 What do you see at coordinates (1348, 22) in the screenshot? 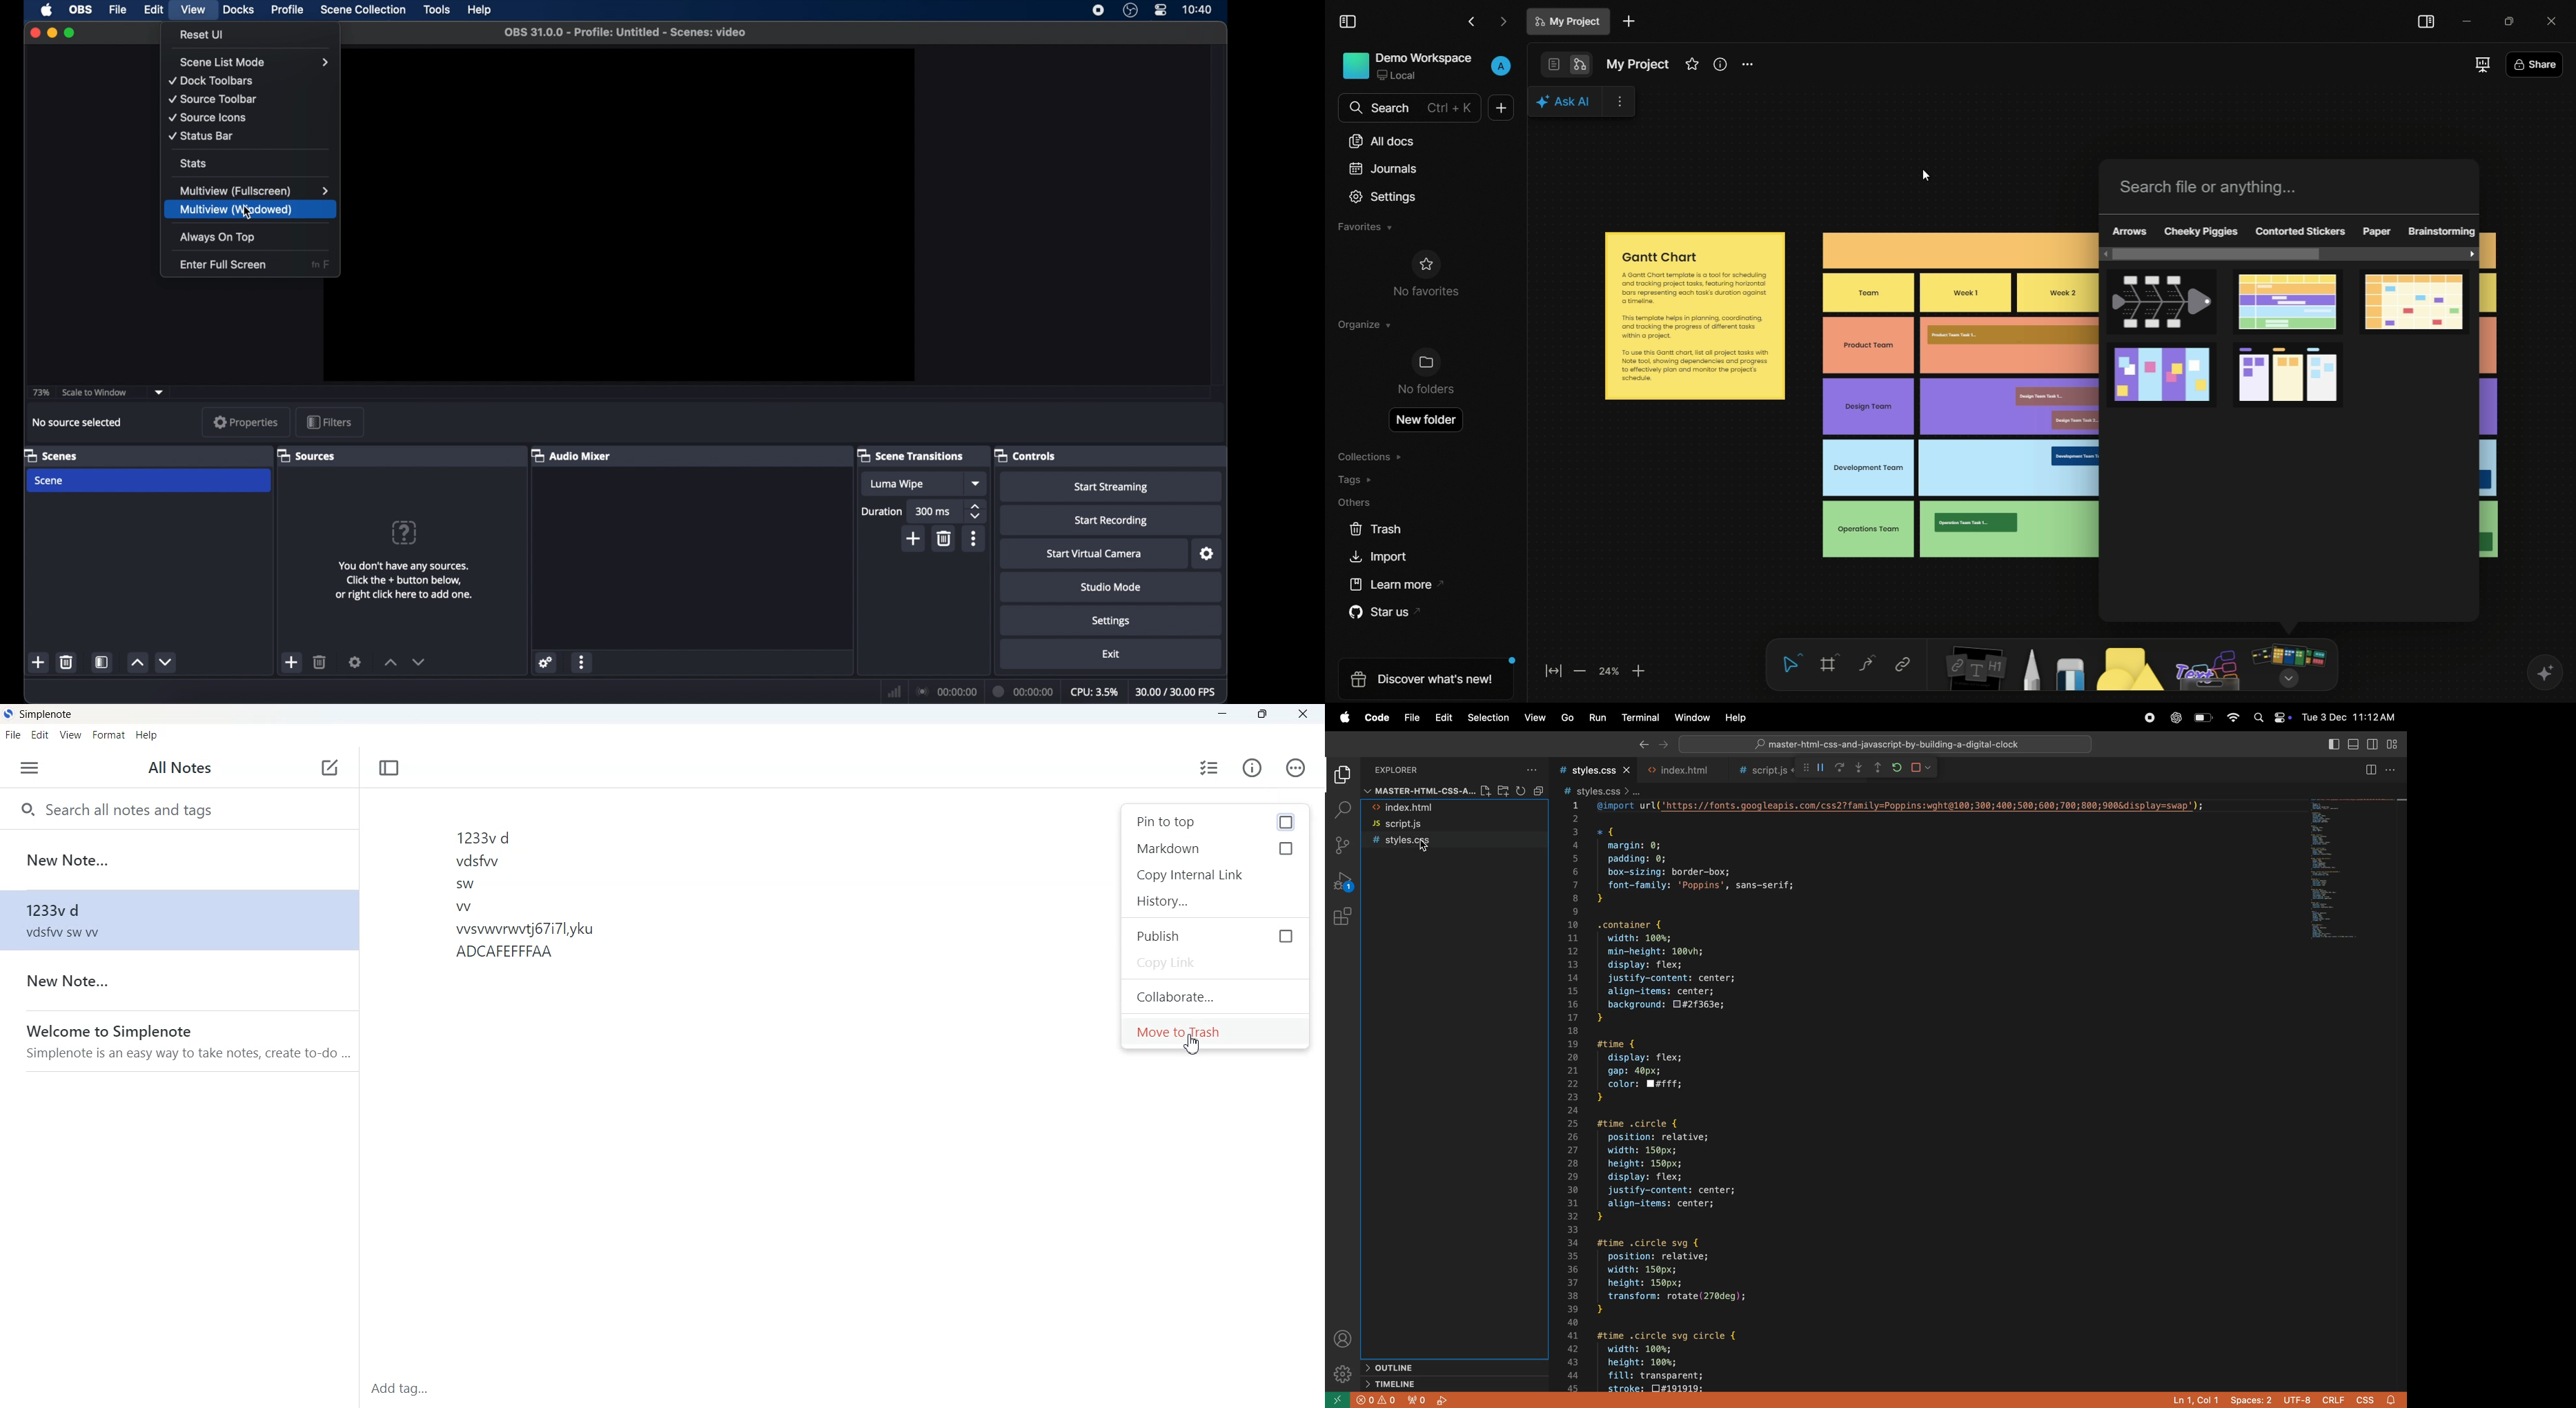
I see `toggle sidebar` at bounding box center [1348, 22].